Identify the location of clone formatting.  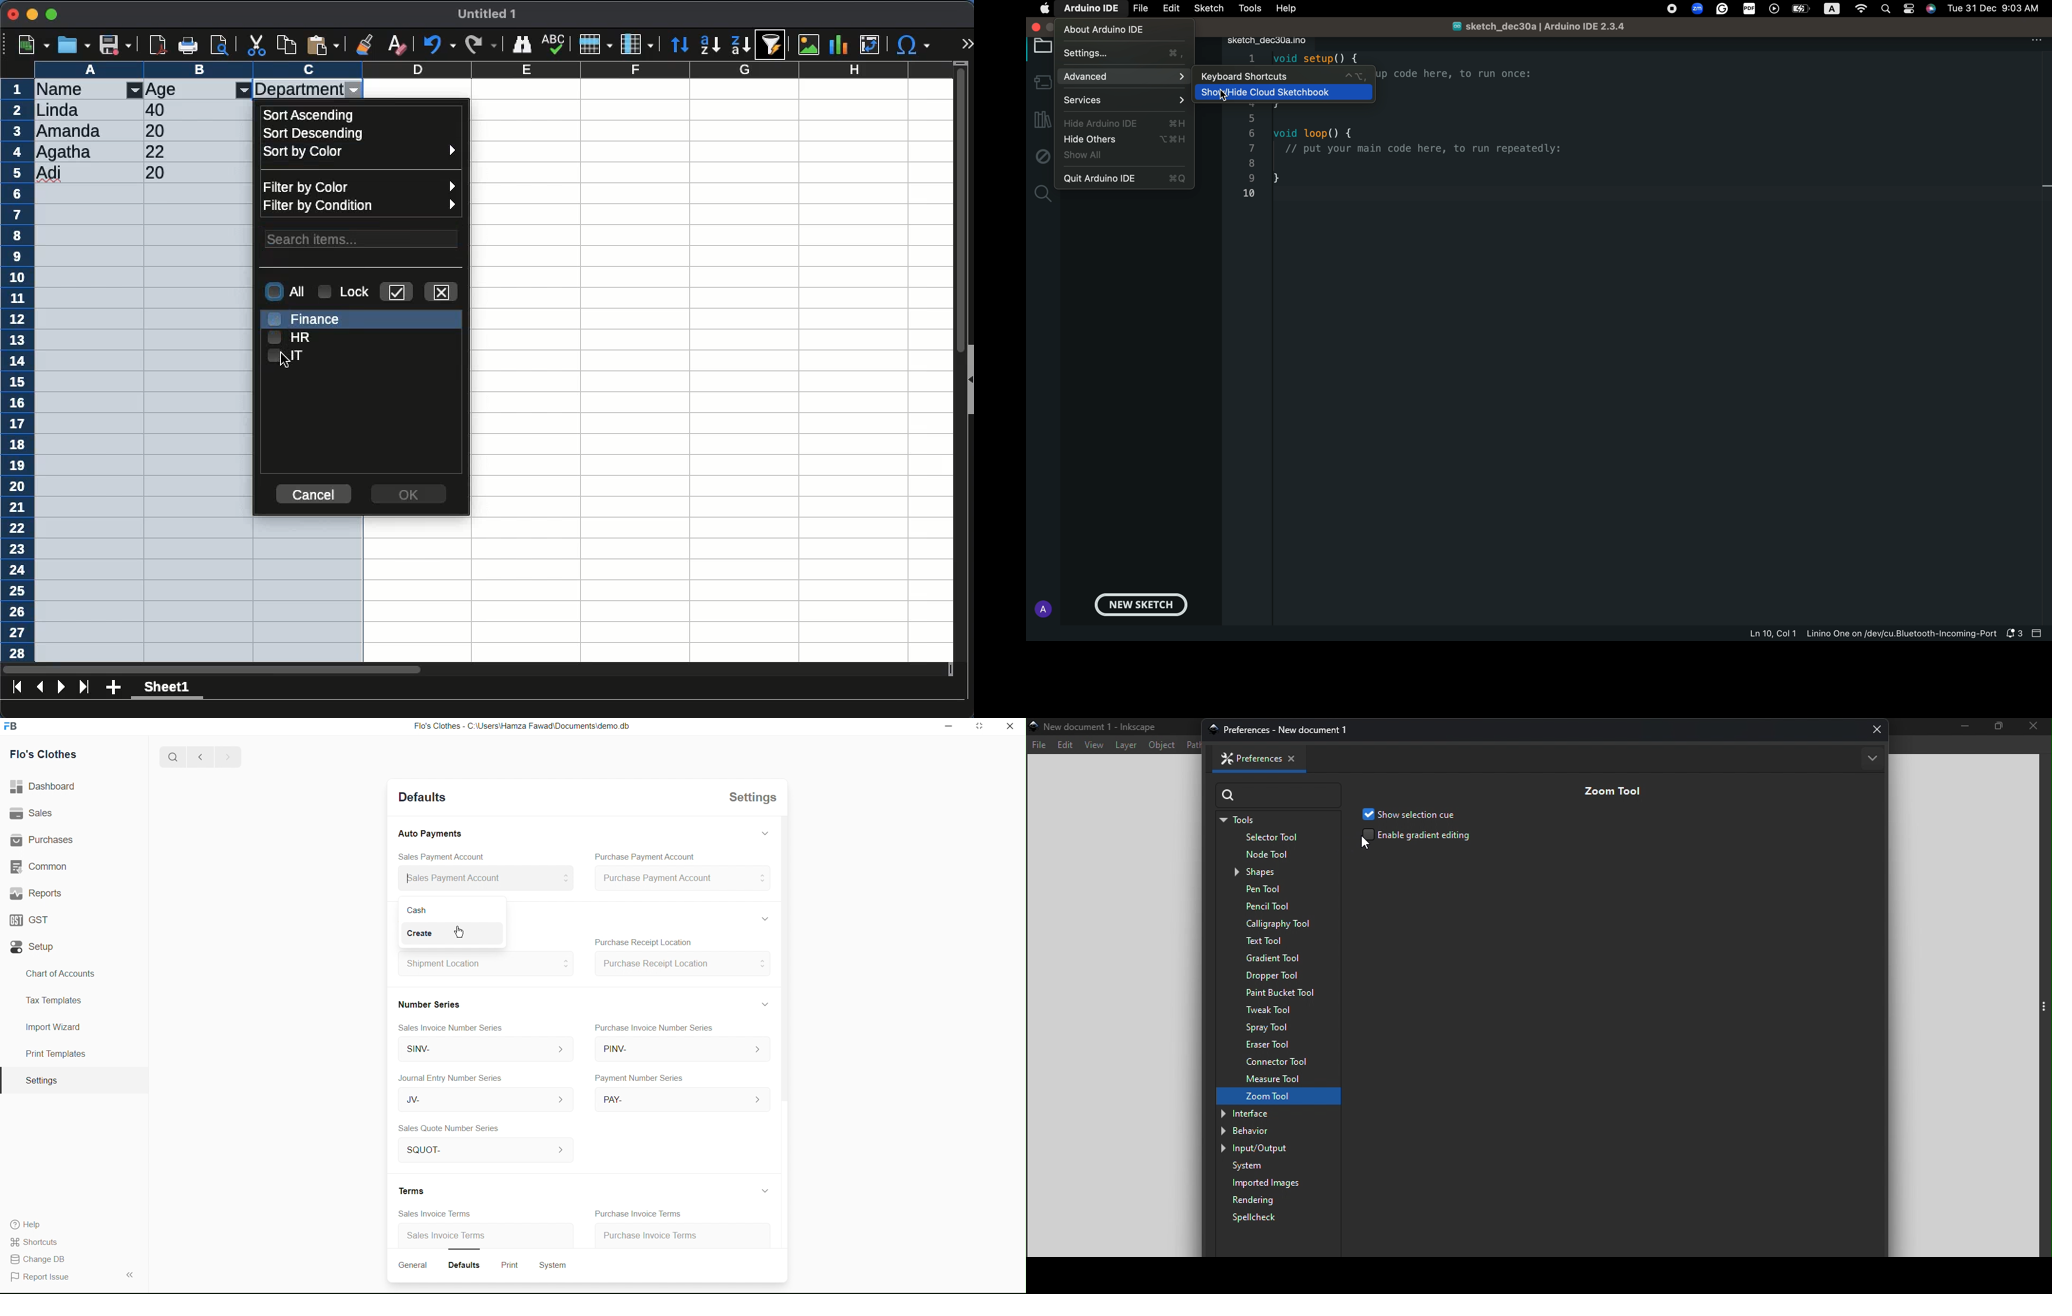
(367, 44).